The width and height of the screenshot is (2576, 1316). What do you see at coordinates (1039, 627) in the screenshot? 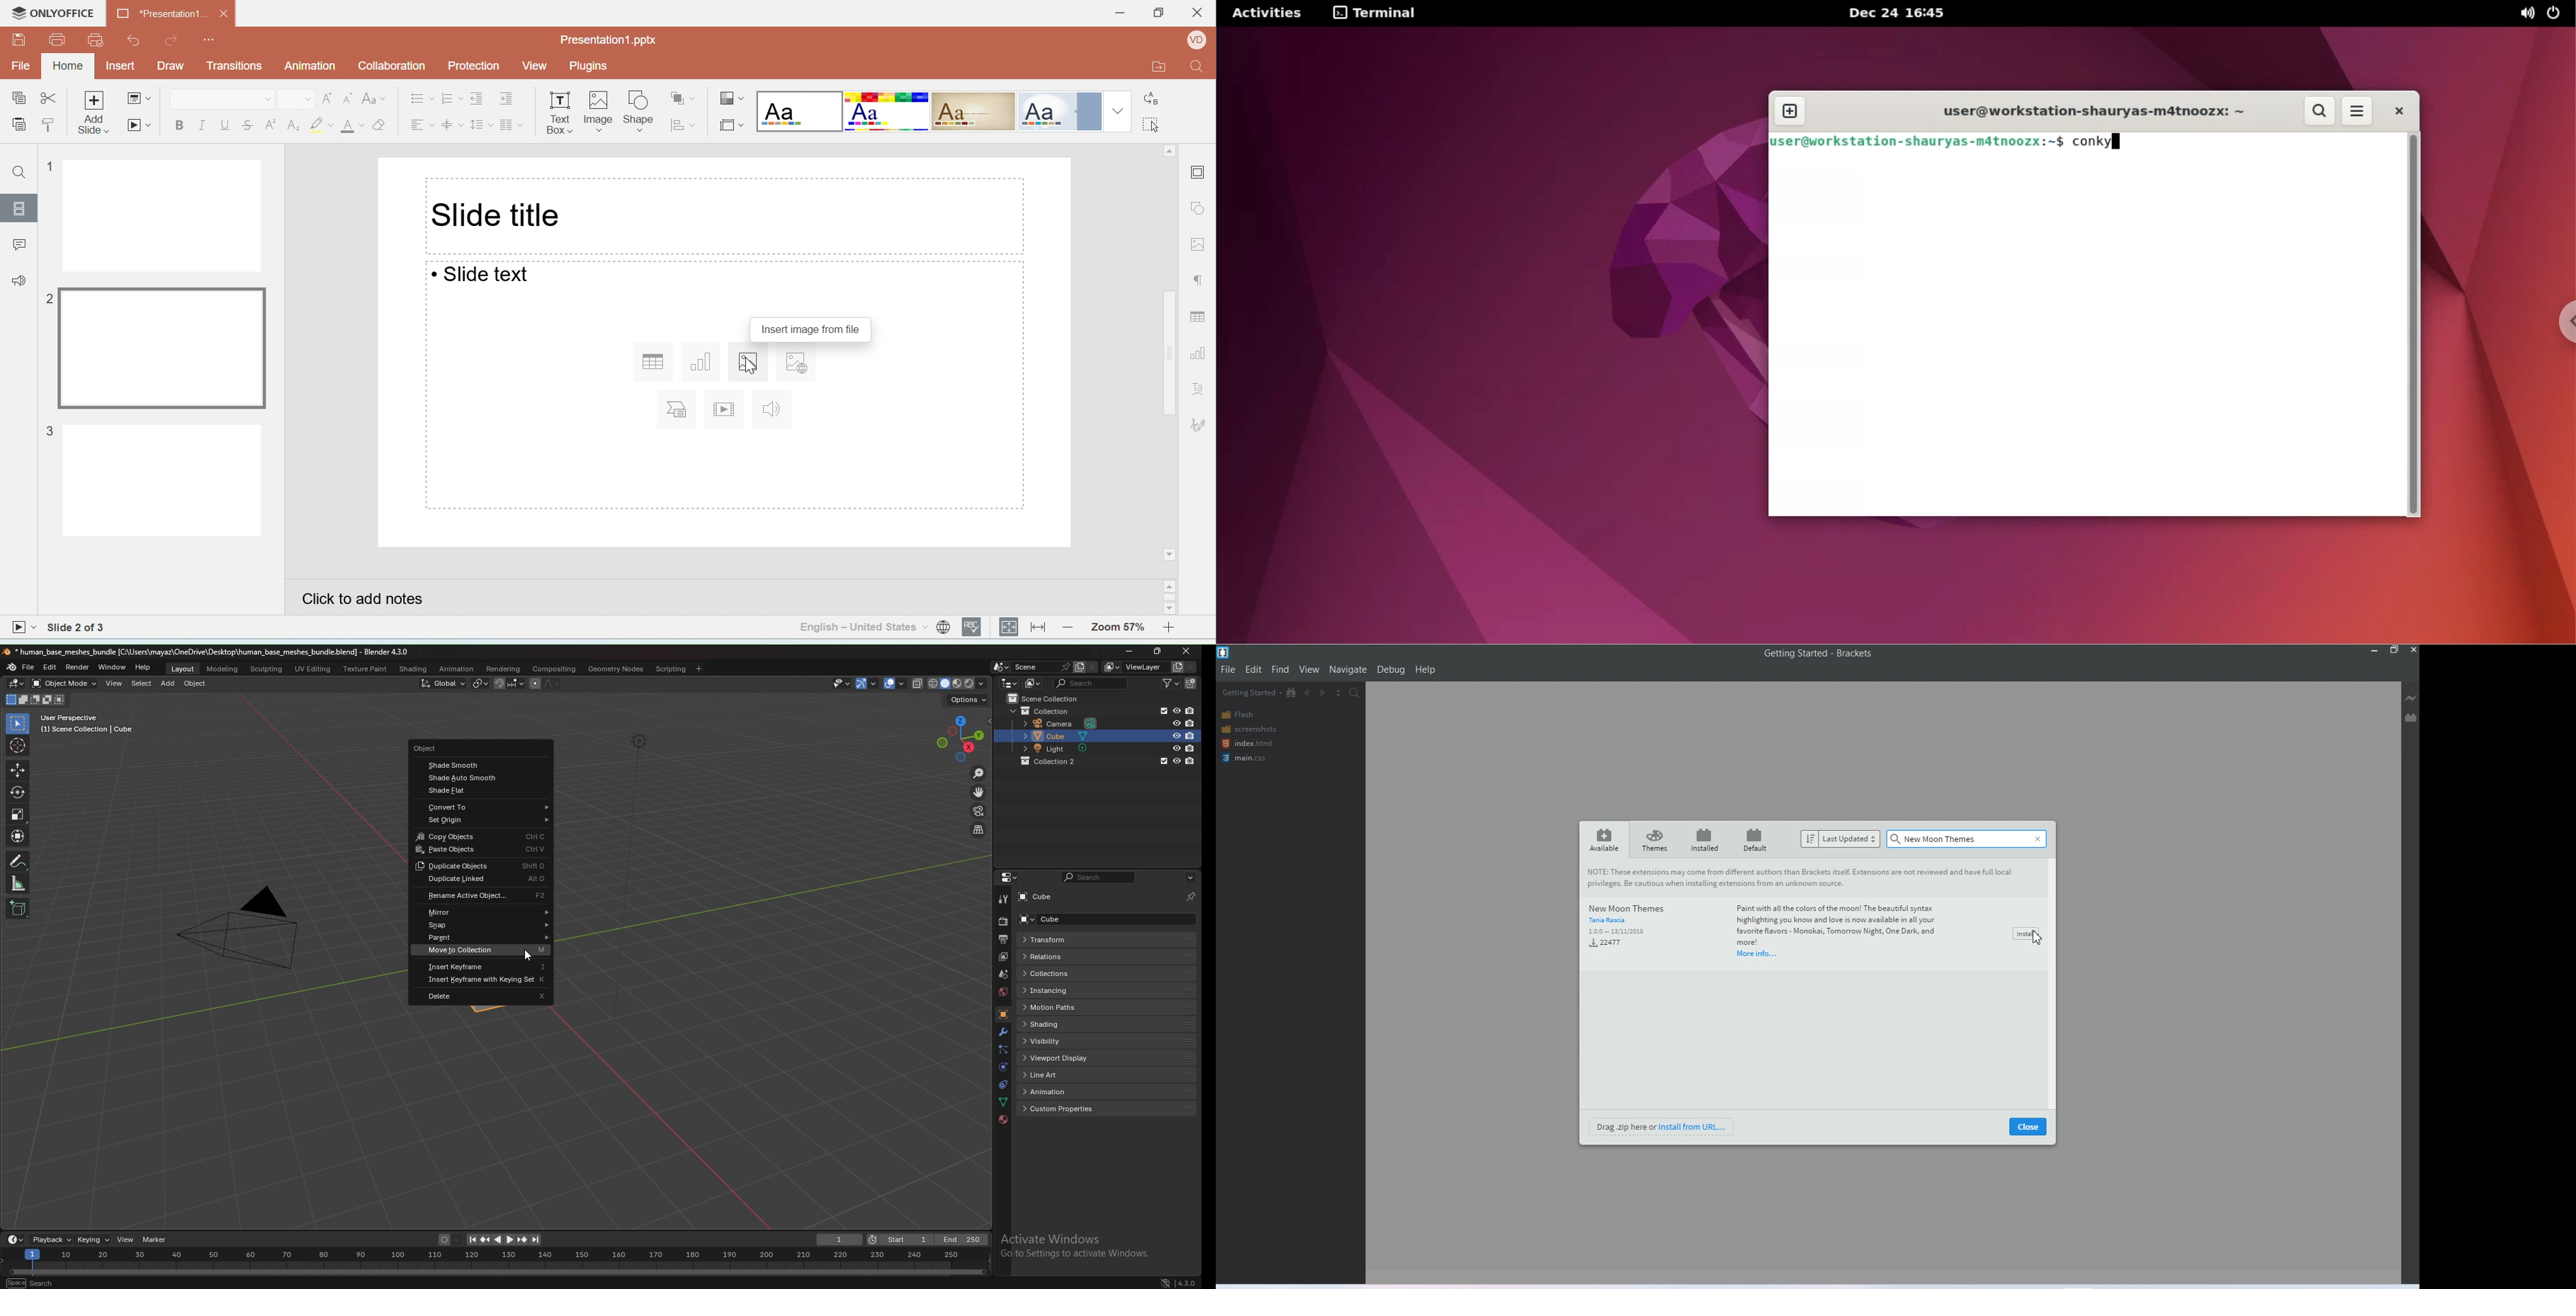
I see `Fit to width` at bounding box center [1039, 627].